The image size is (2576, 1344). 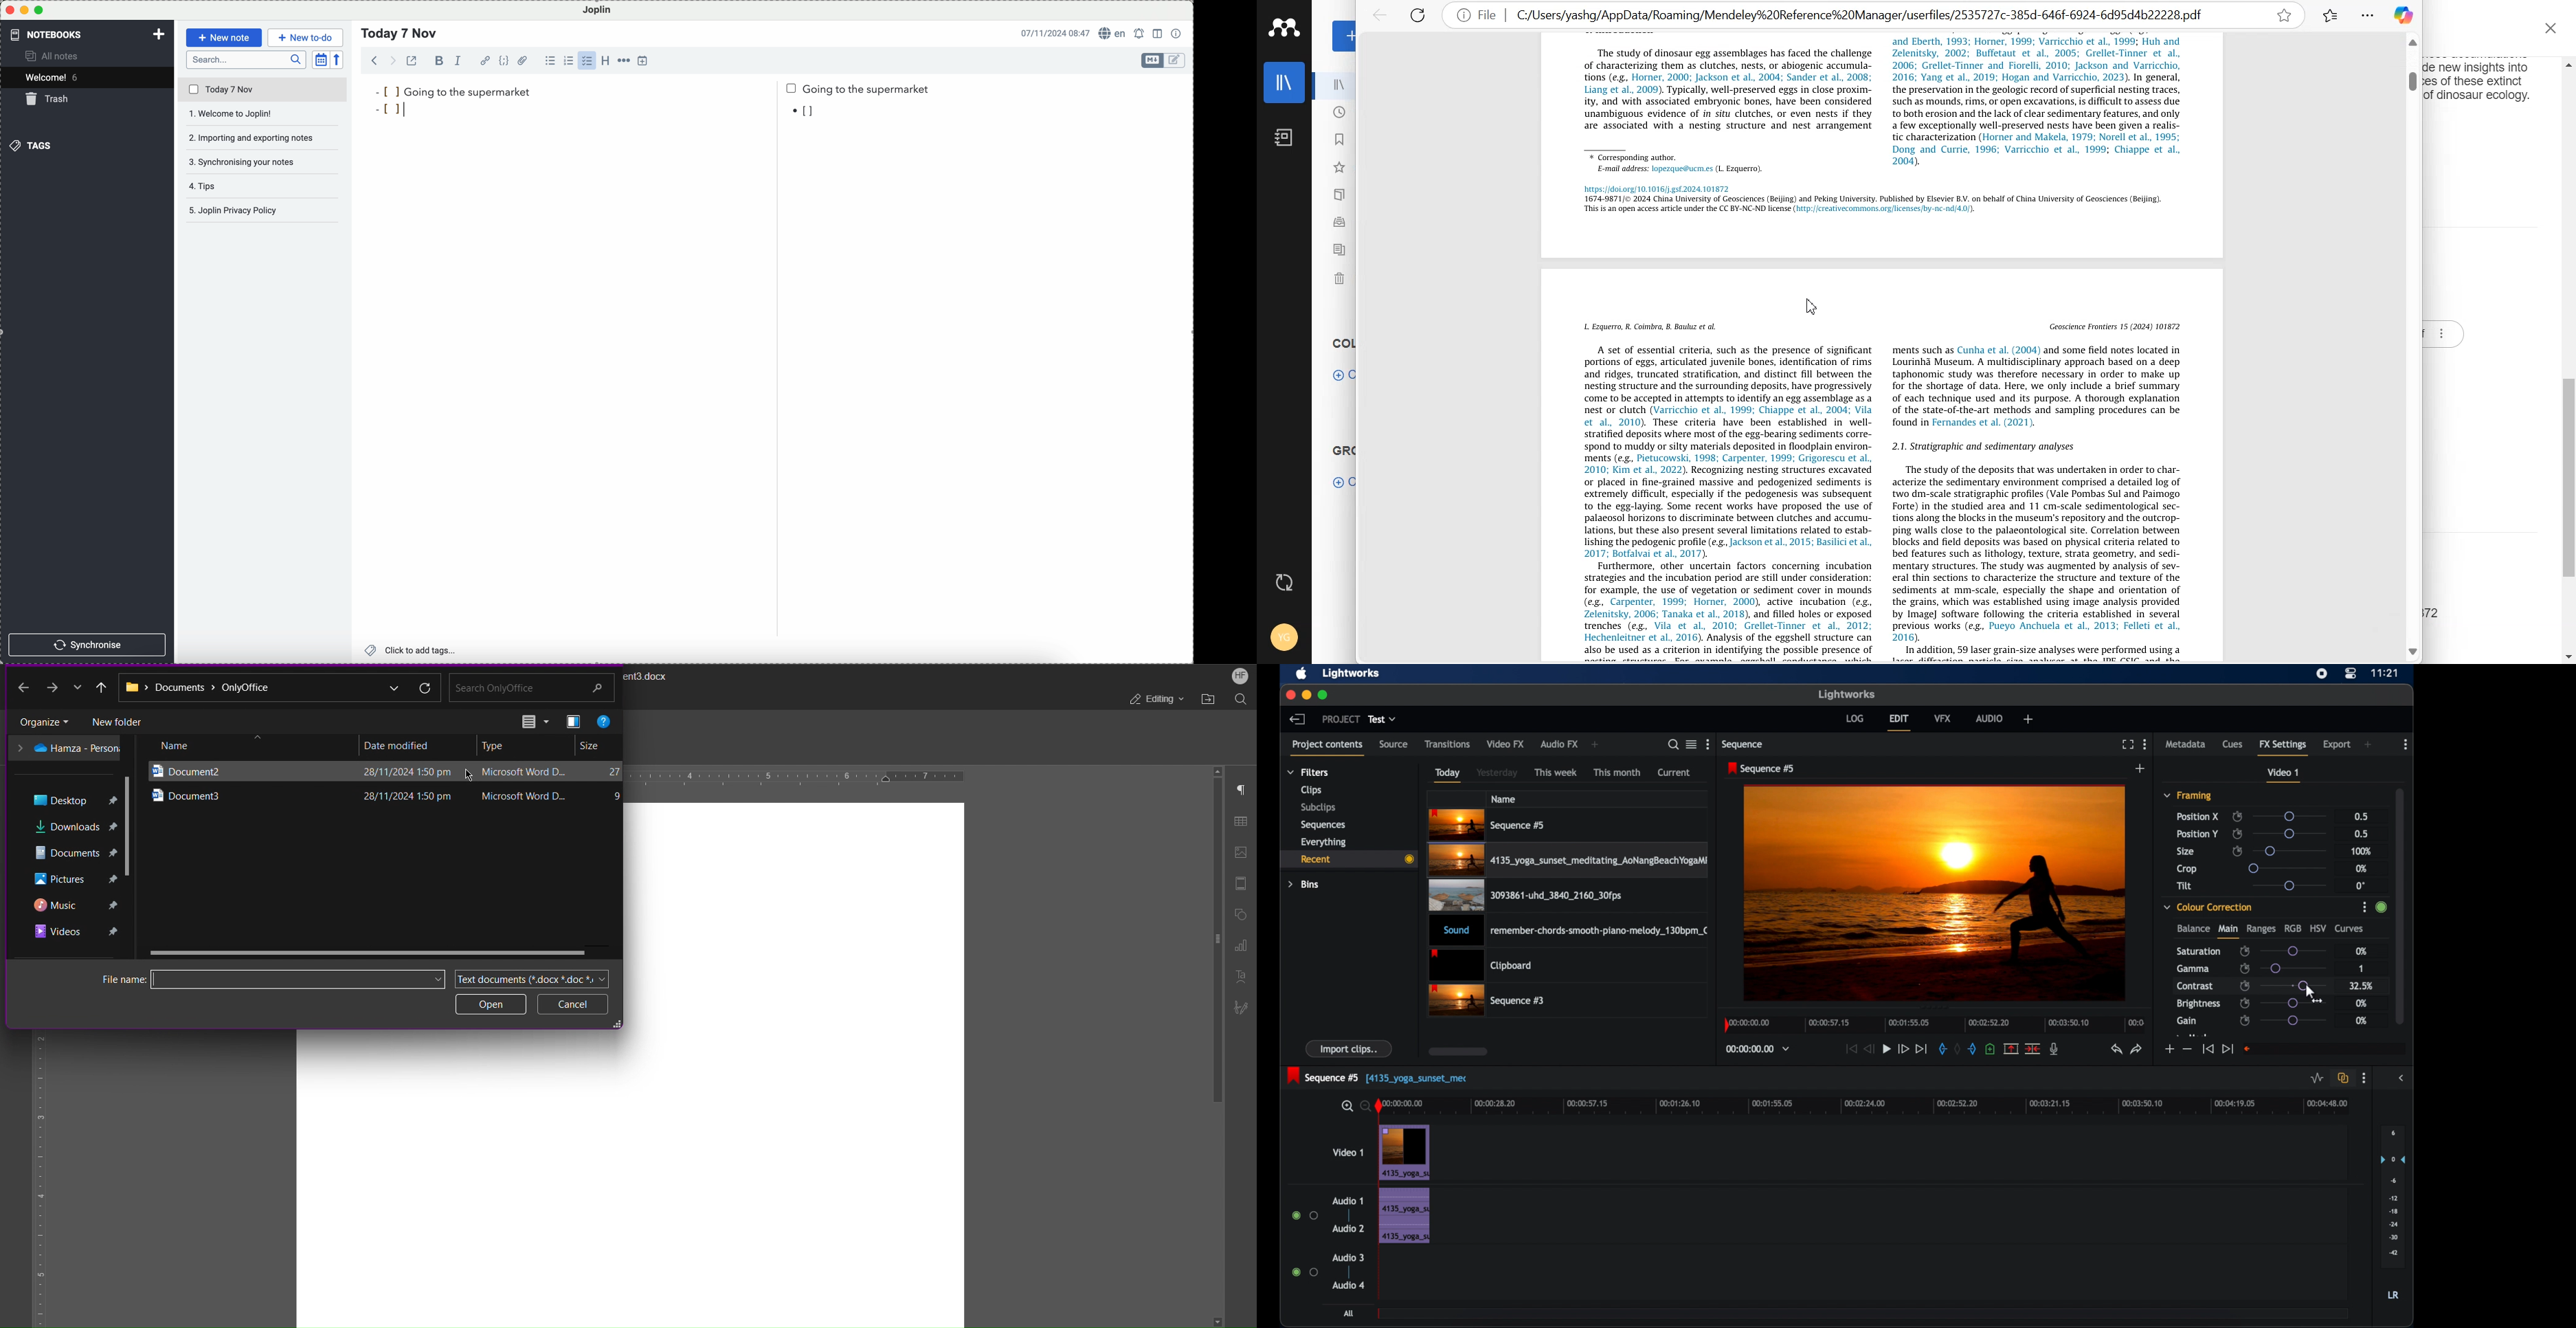 I want to click on Duplicates, so click(x=1340, y=249).